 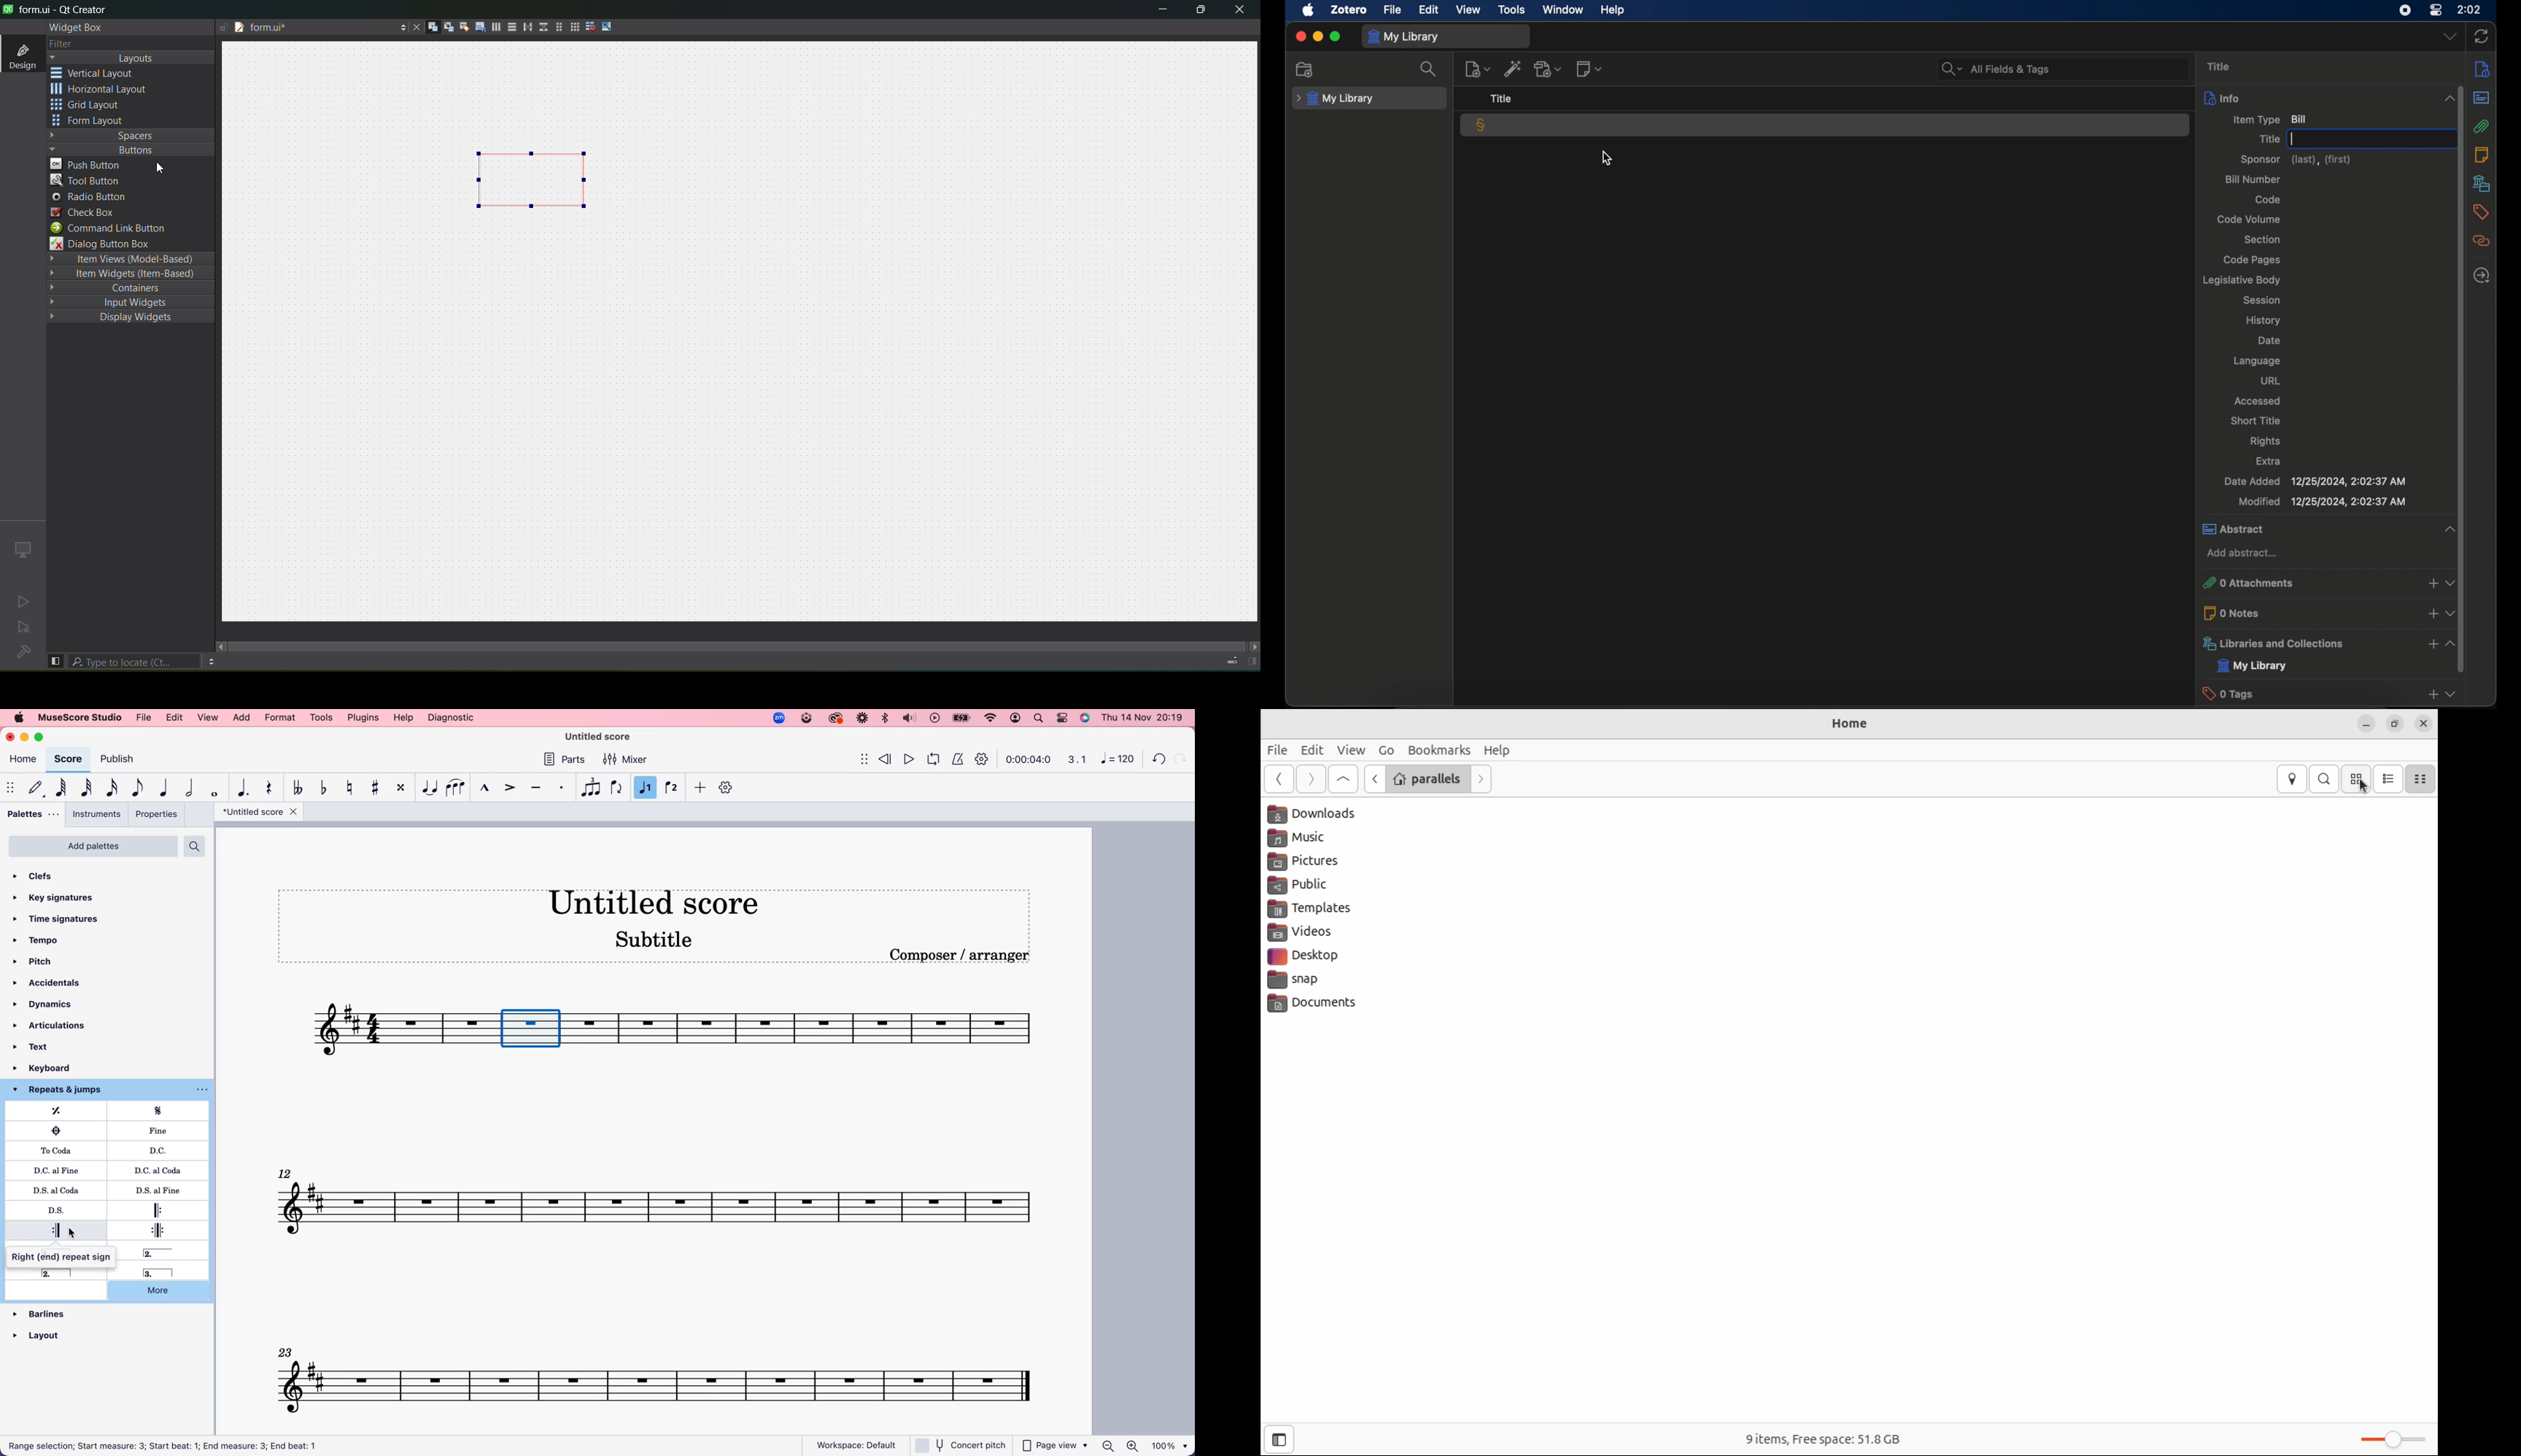 I want to click on options, so click(x=211, y=662).